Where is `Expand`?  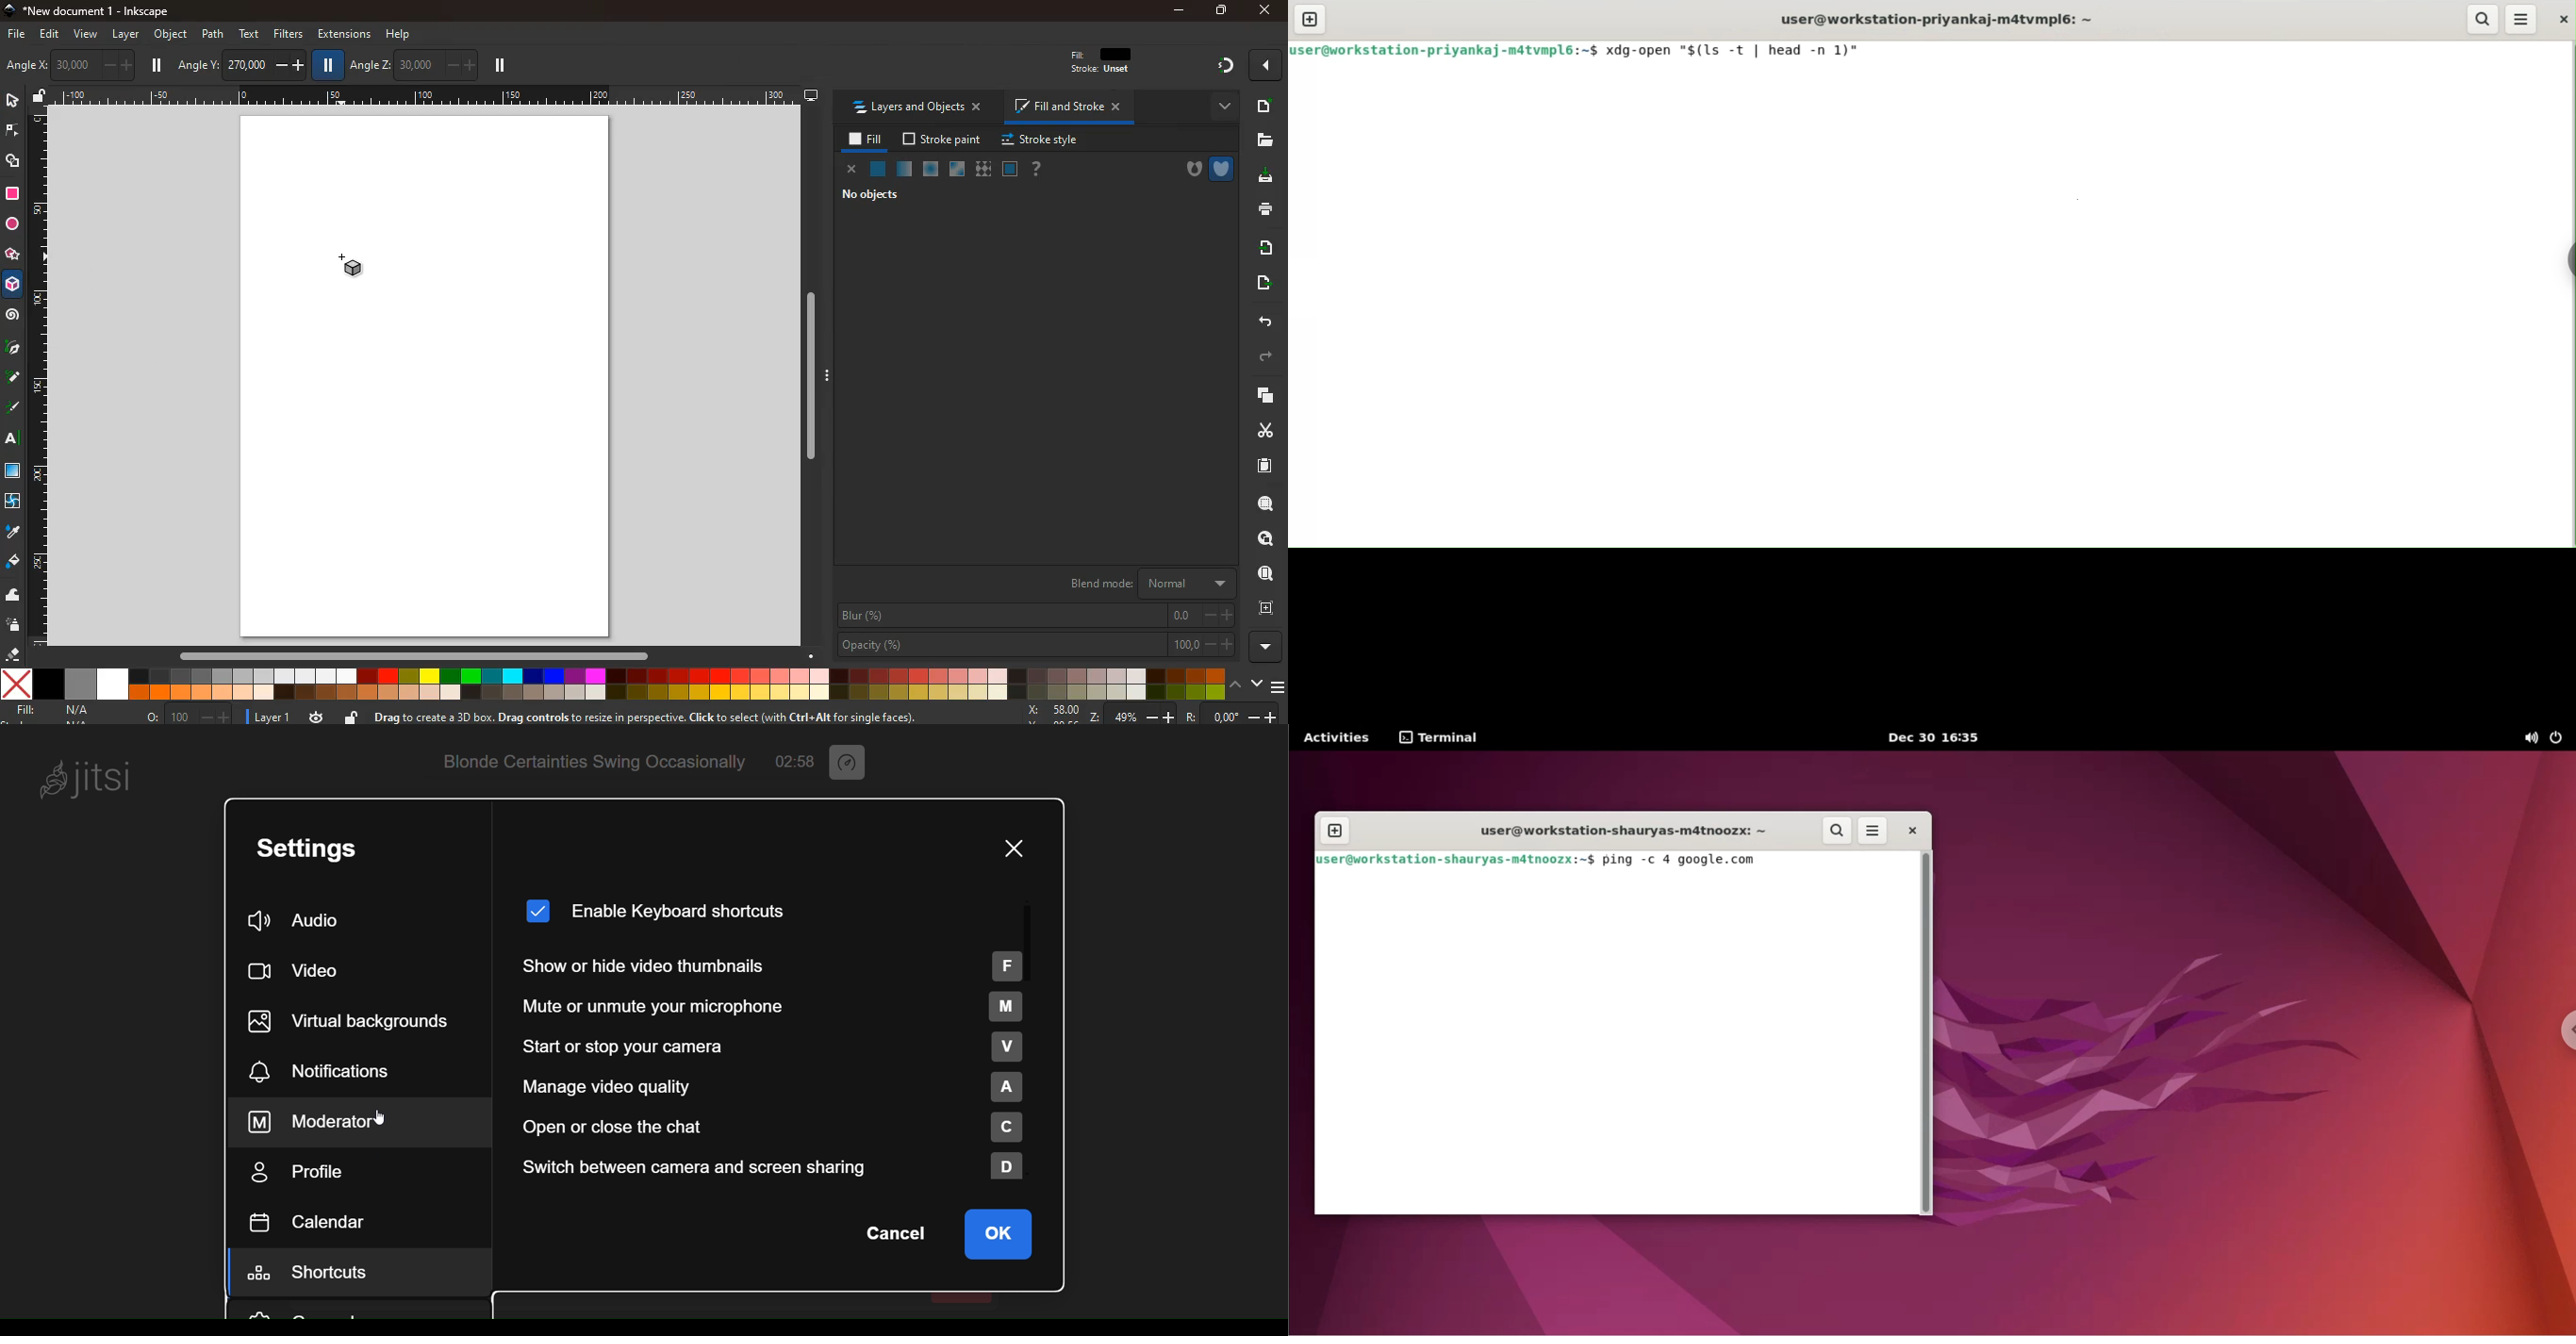 Expand is located at coordinates (829, 374).